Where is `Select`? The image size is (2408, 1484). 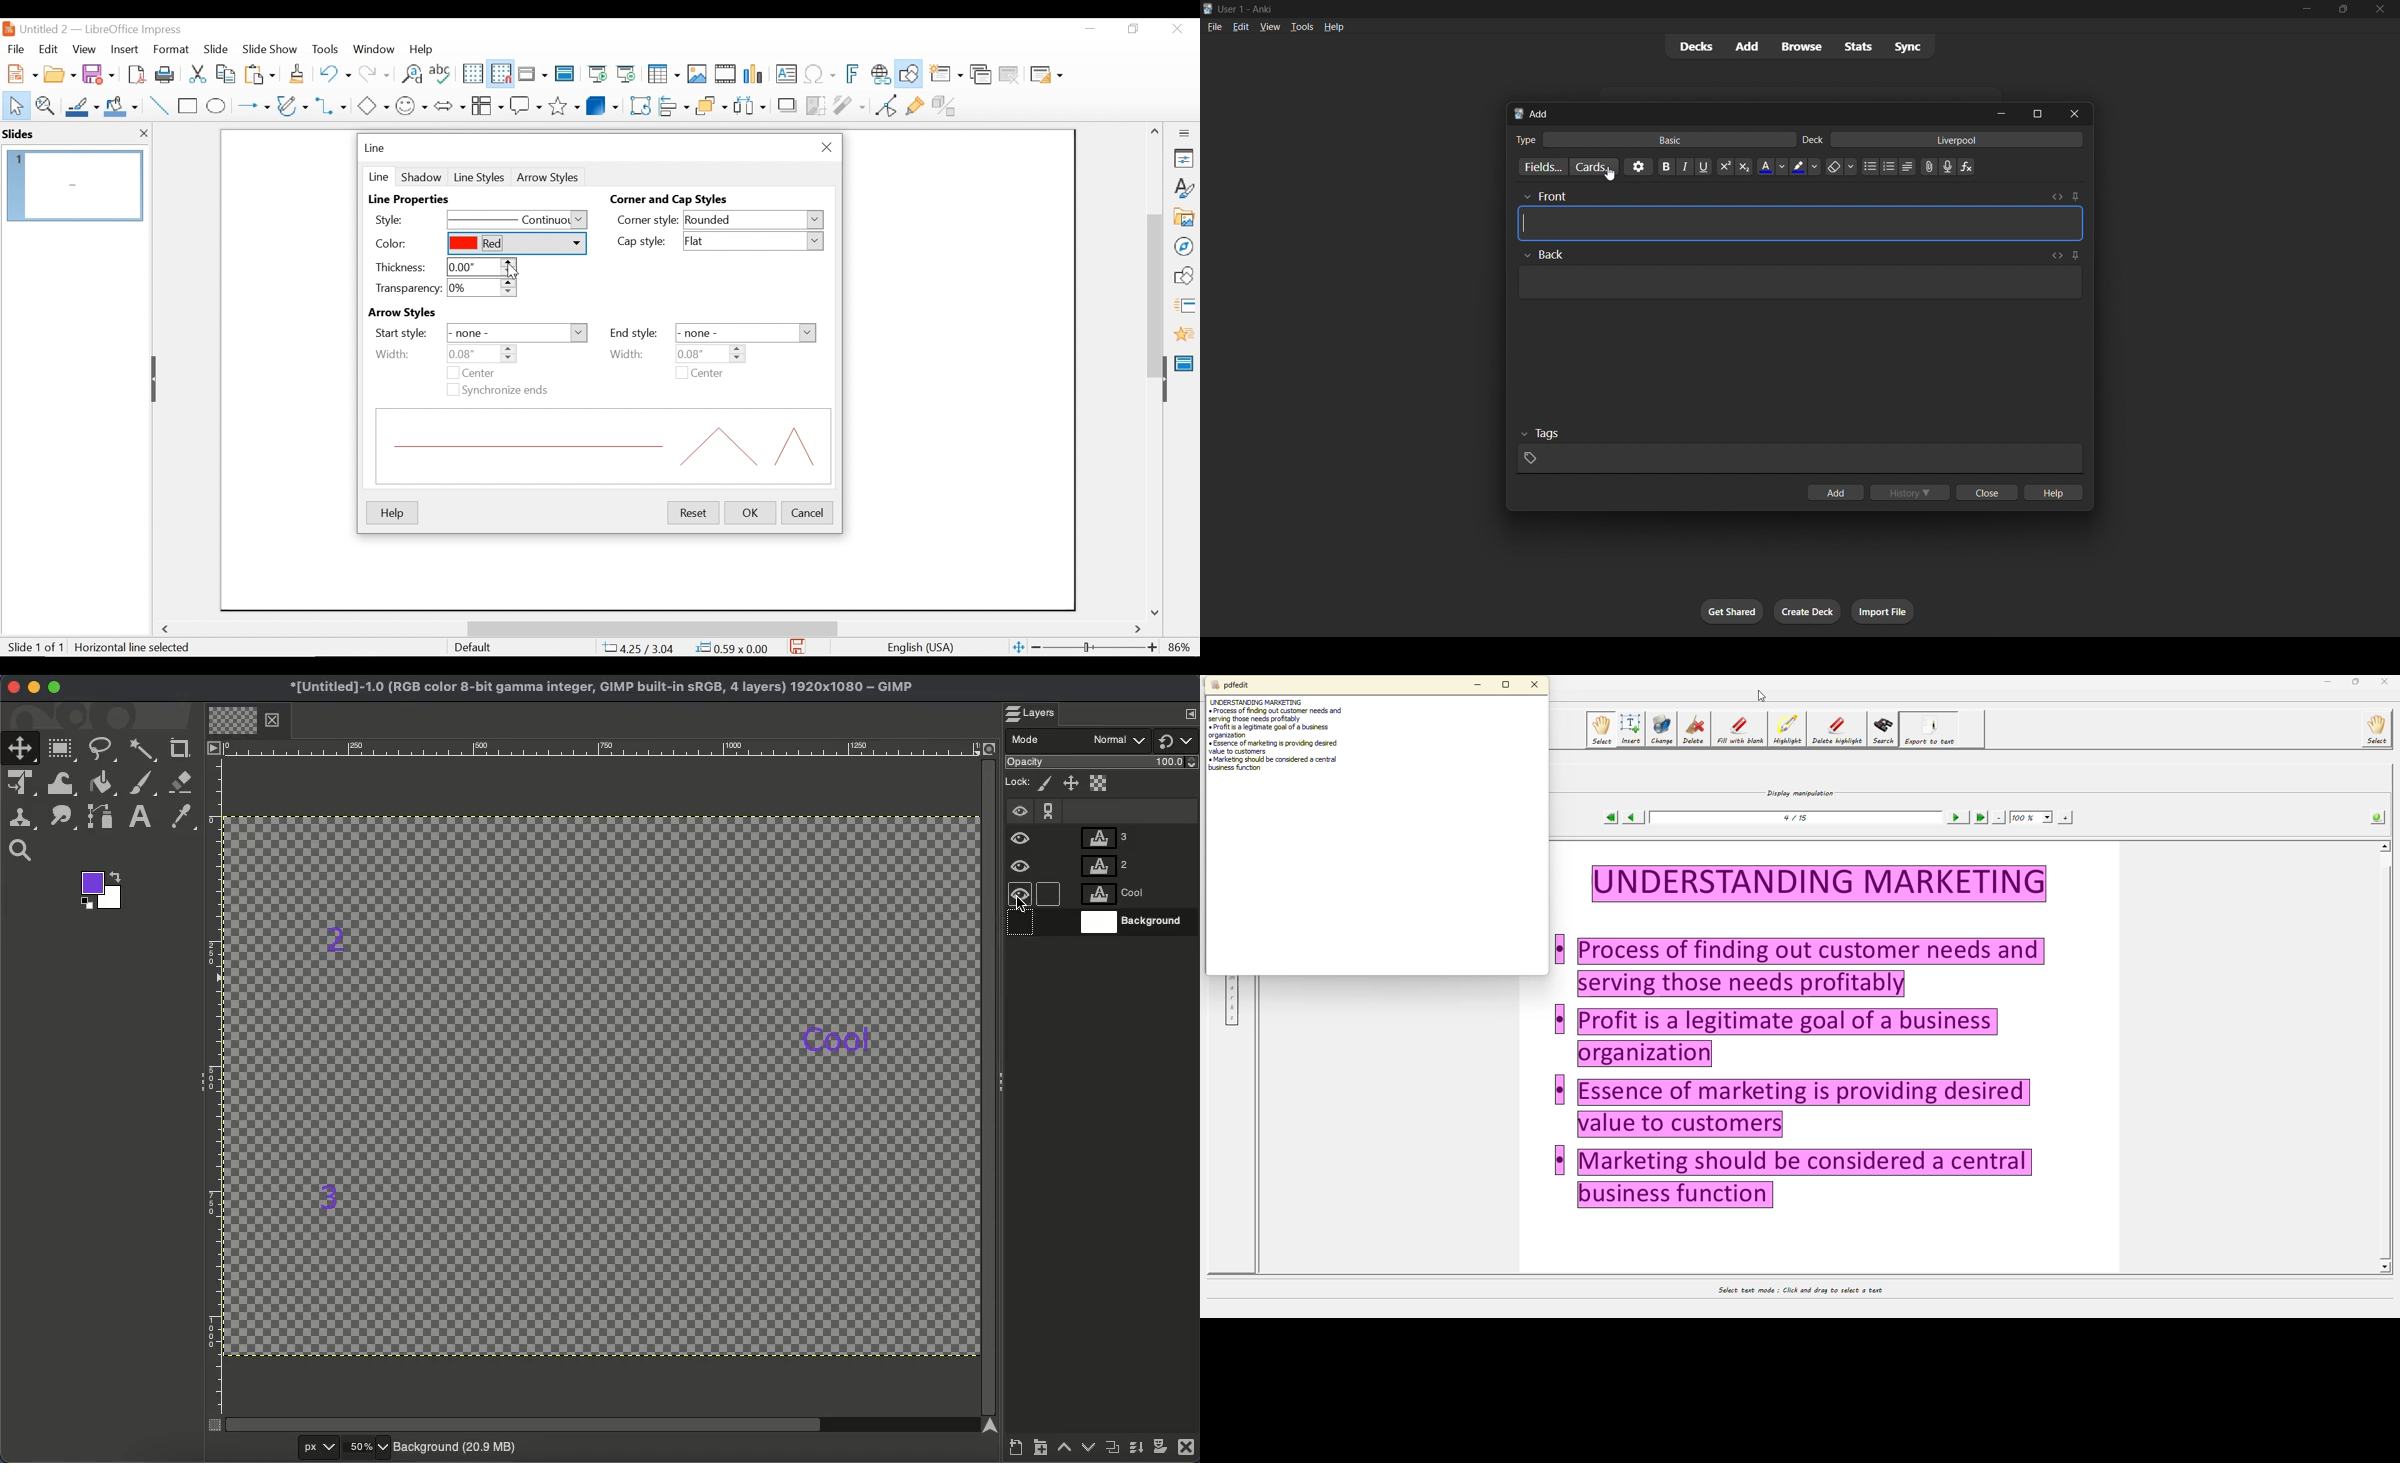
Select is located at coordinates (14, 104).